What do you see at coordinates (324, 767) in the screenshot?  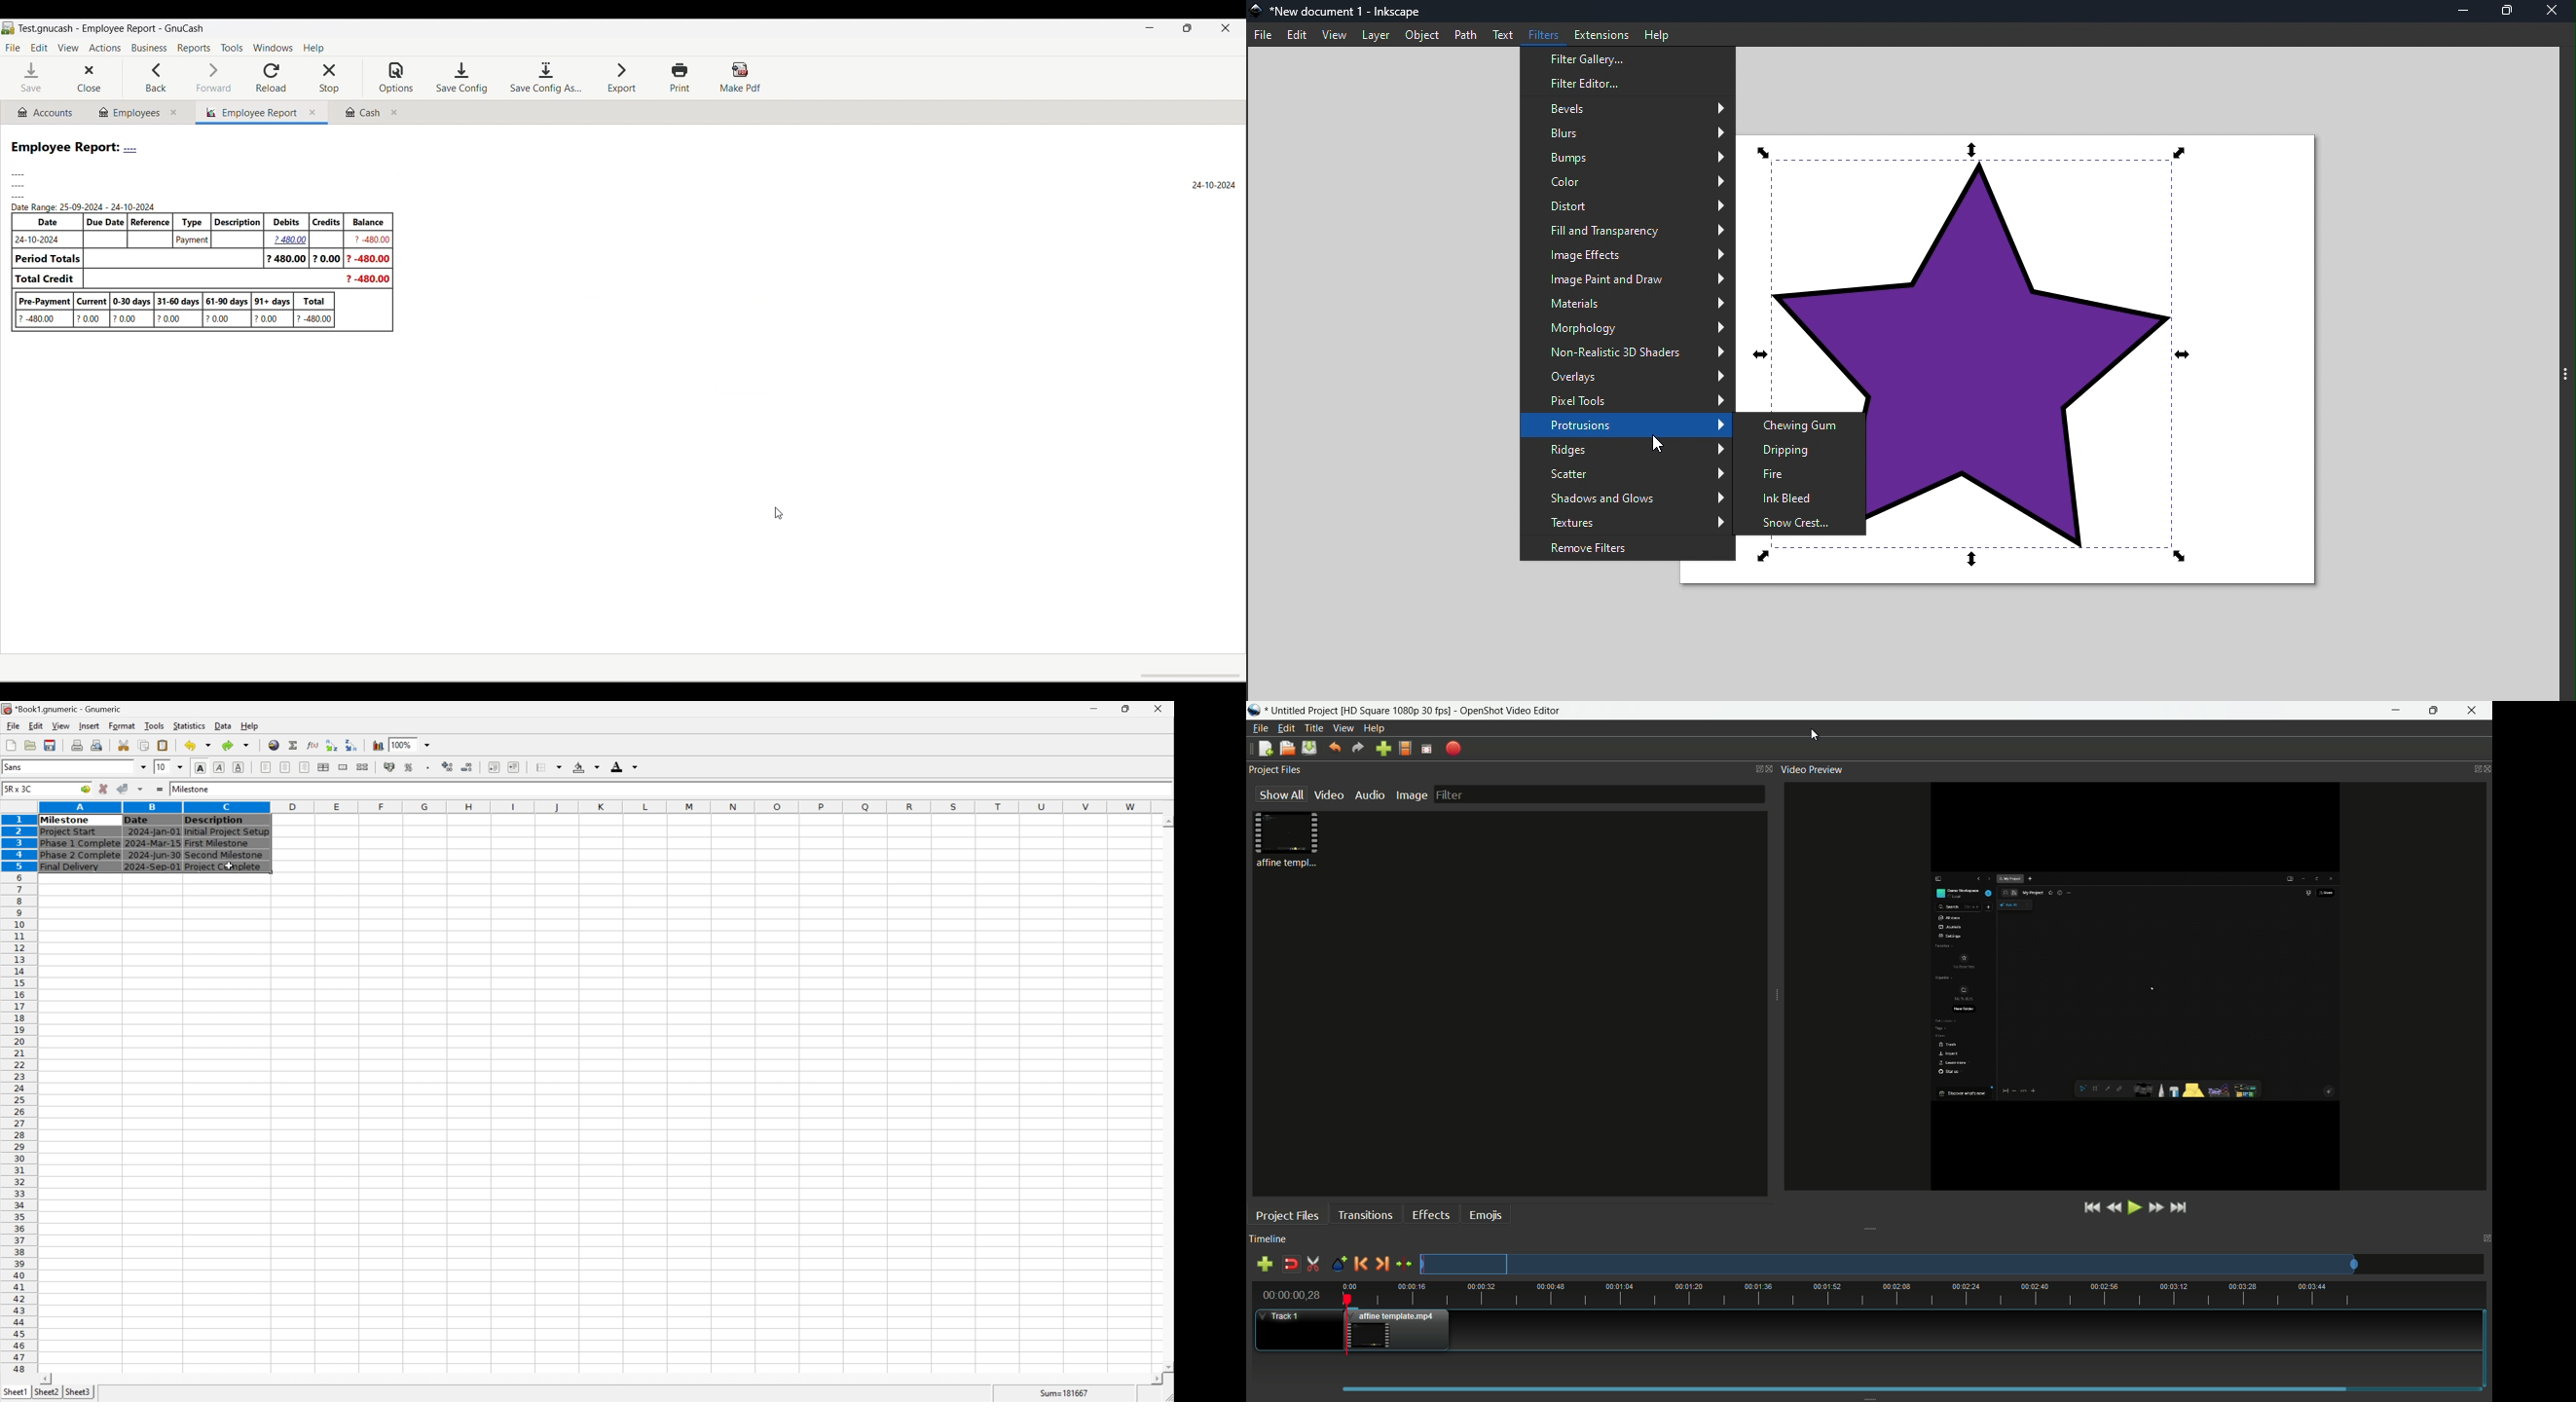 I see `center horizontally across selection` at bounding box center [324, 767].